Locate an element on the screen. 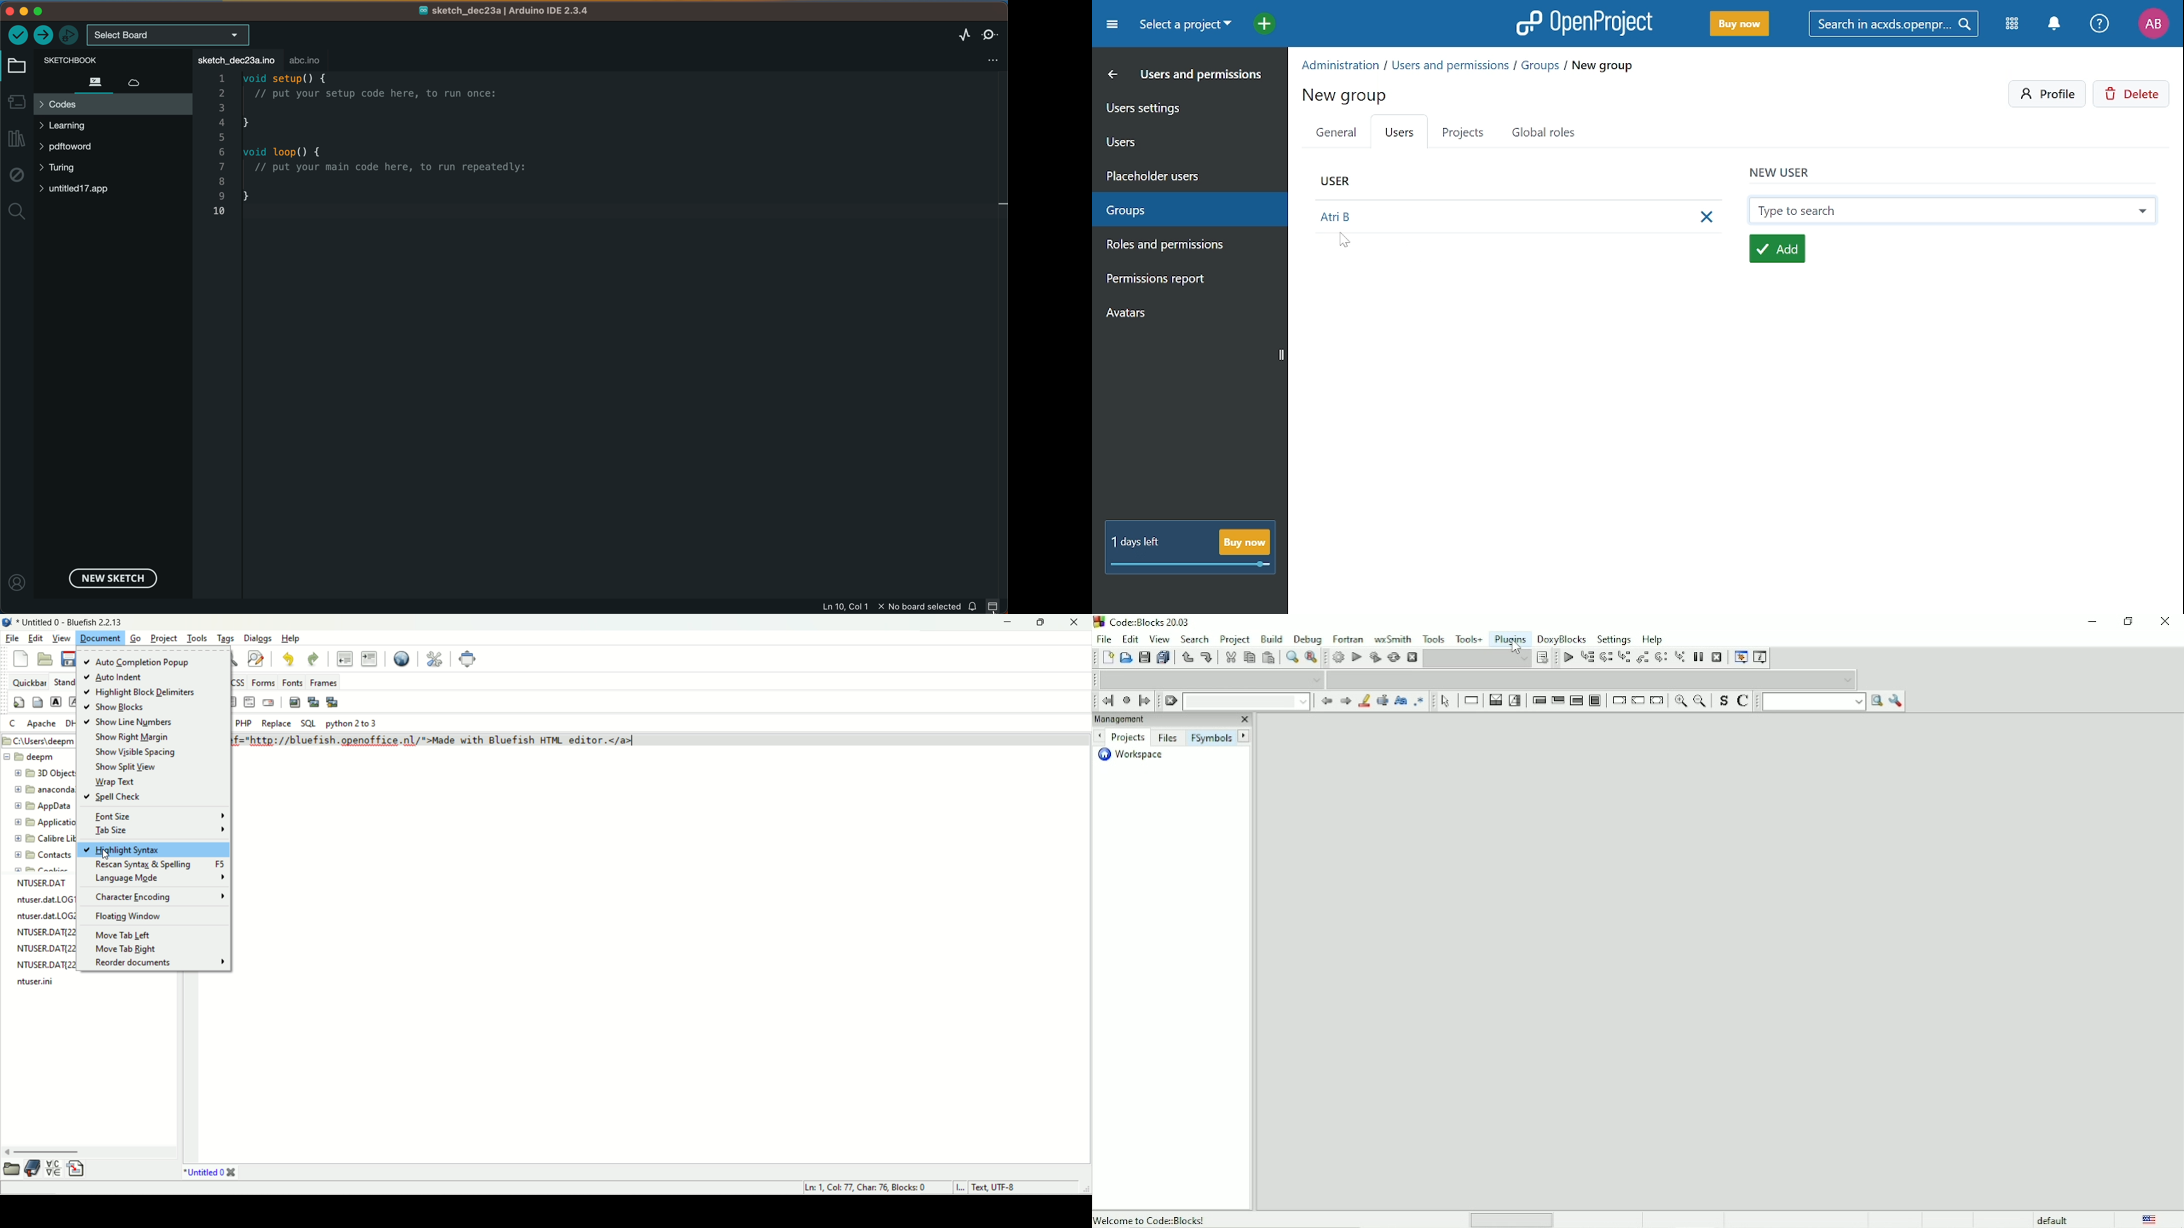  show line numbers is located at coordinates (129, 723).